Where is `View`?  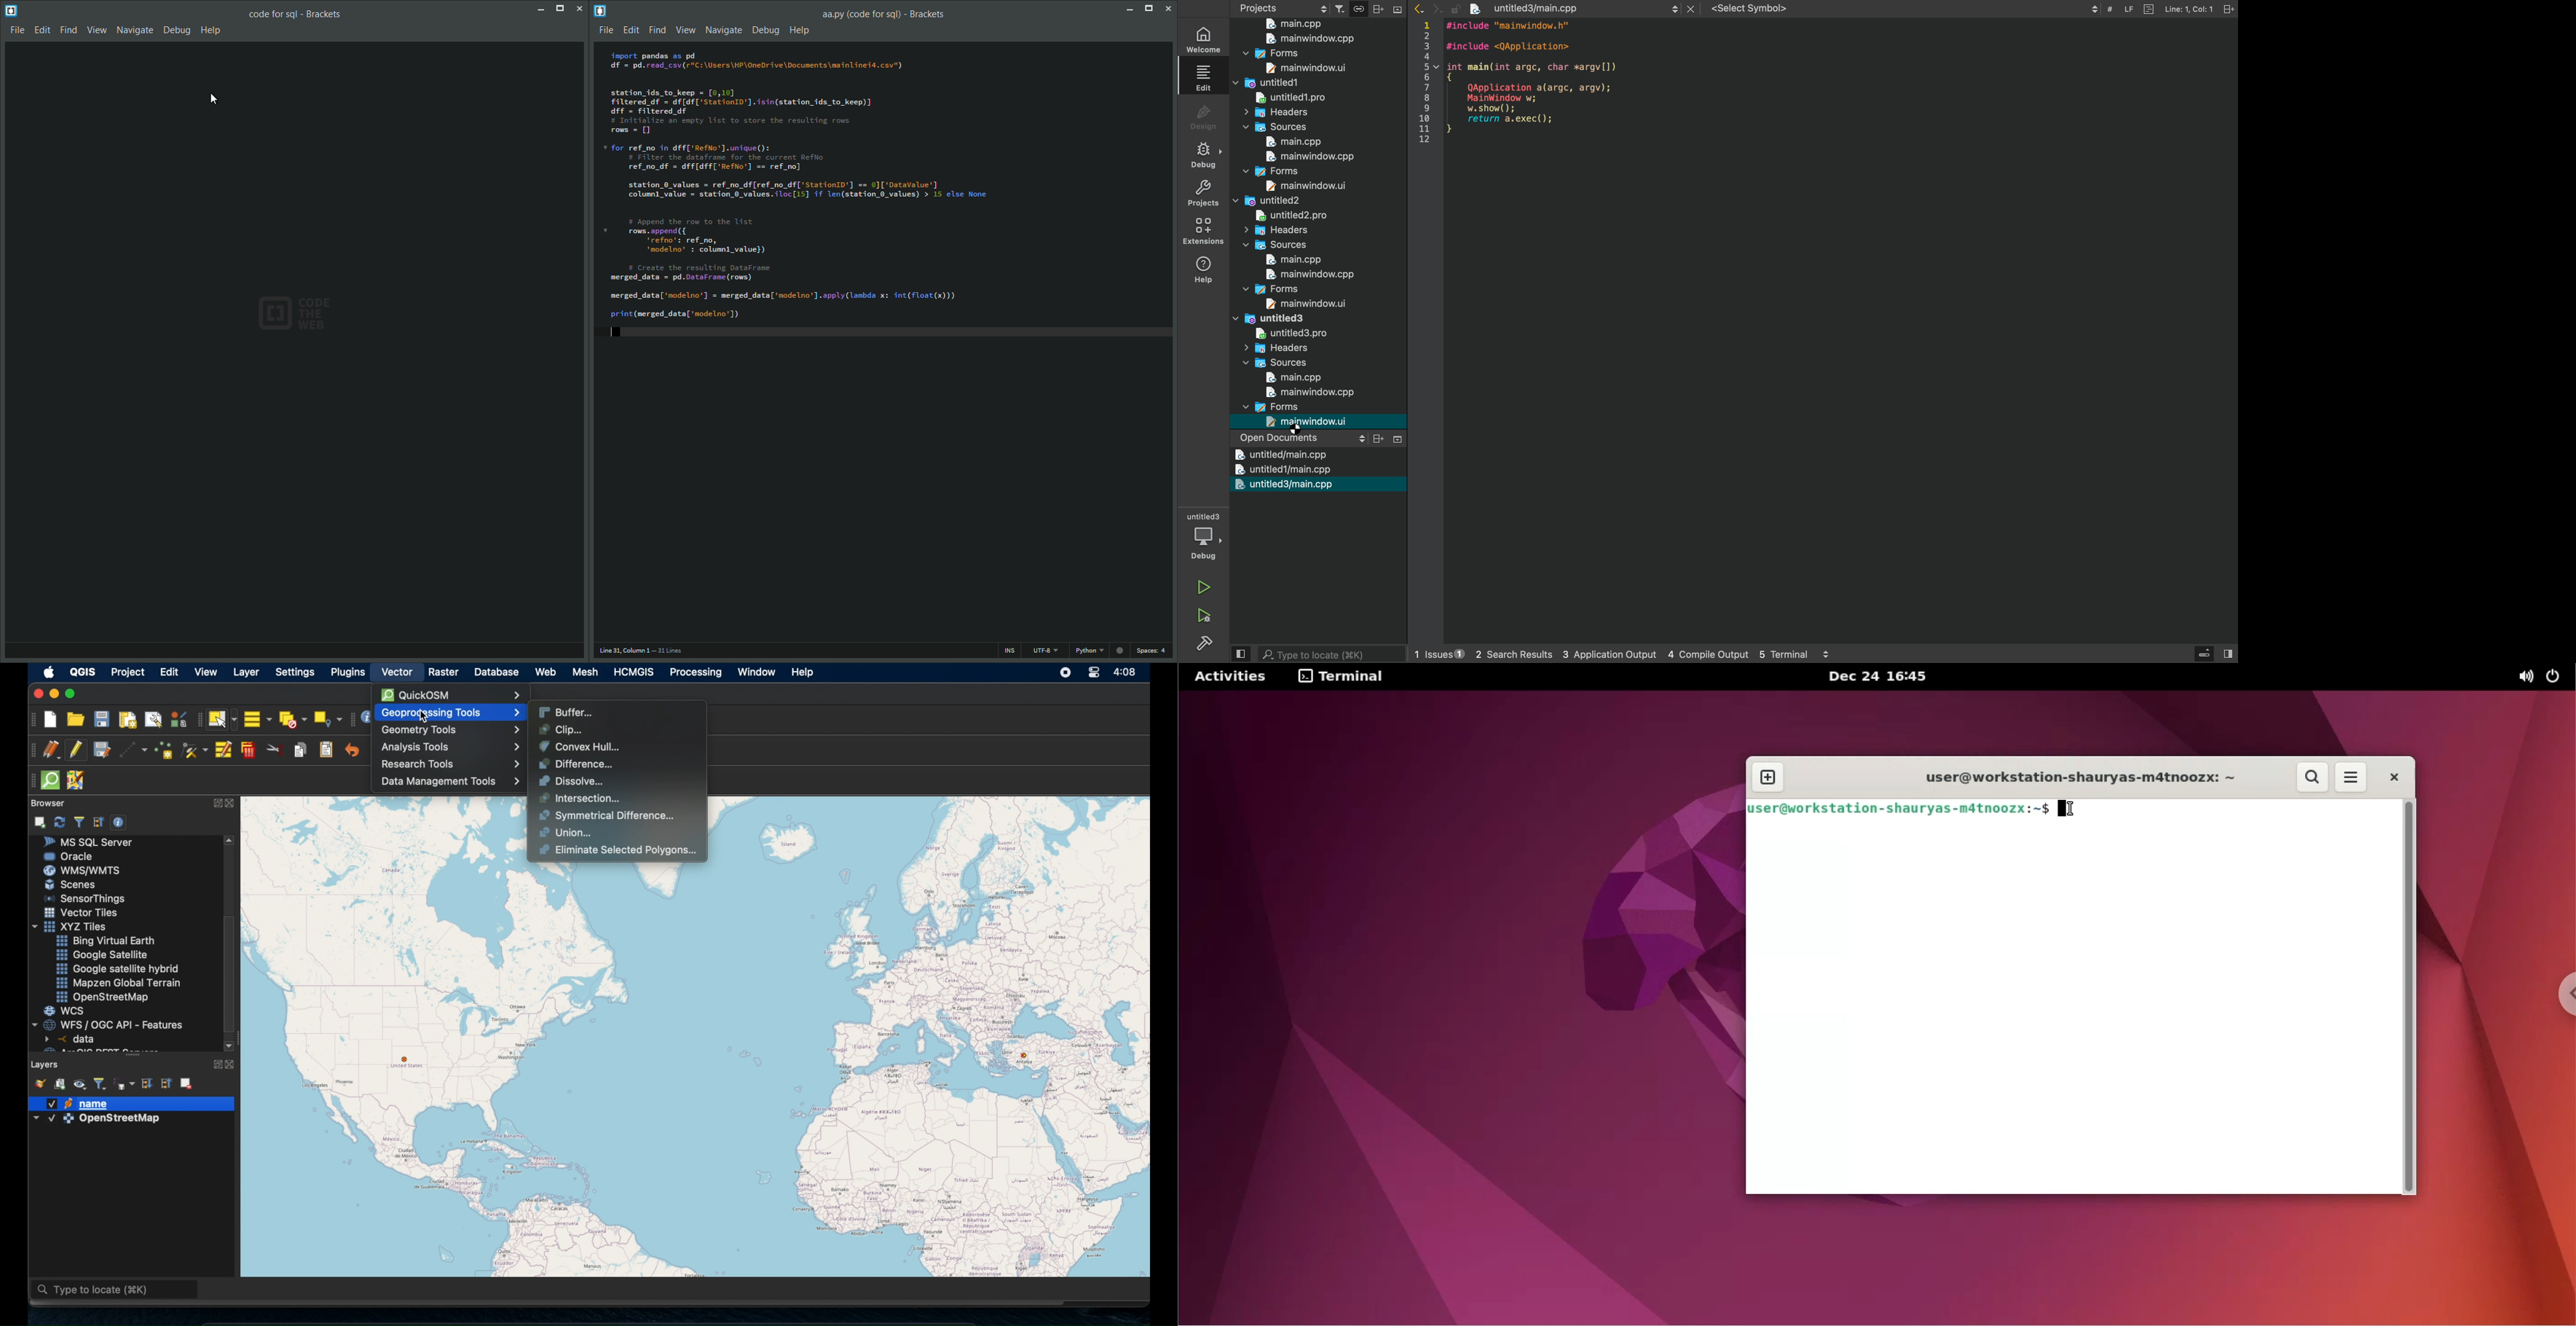 View is located at coordinates (98, 30).